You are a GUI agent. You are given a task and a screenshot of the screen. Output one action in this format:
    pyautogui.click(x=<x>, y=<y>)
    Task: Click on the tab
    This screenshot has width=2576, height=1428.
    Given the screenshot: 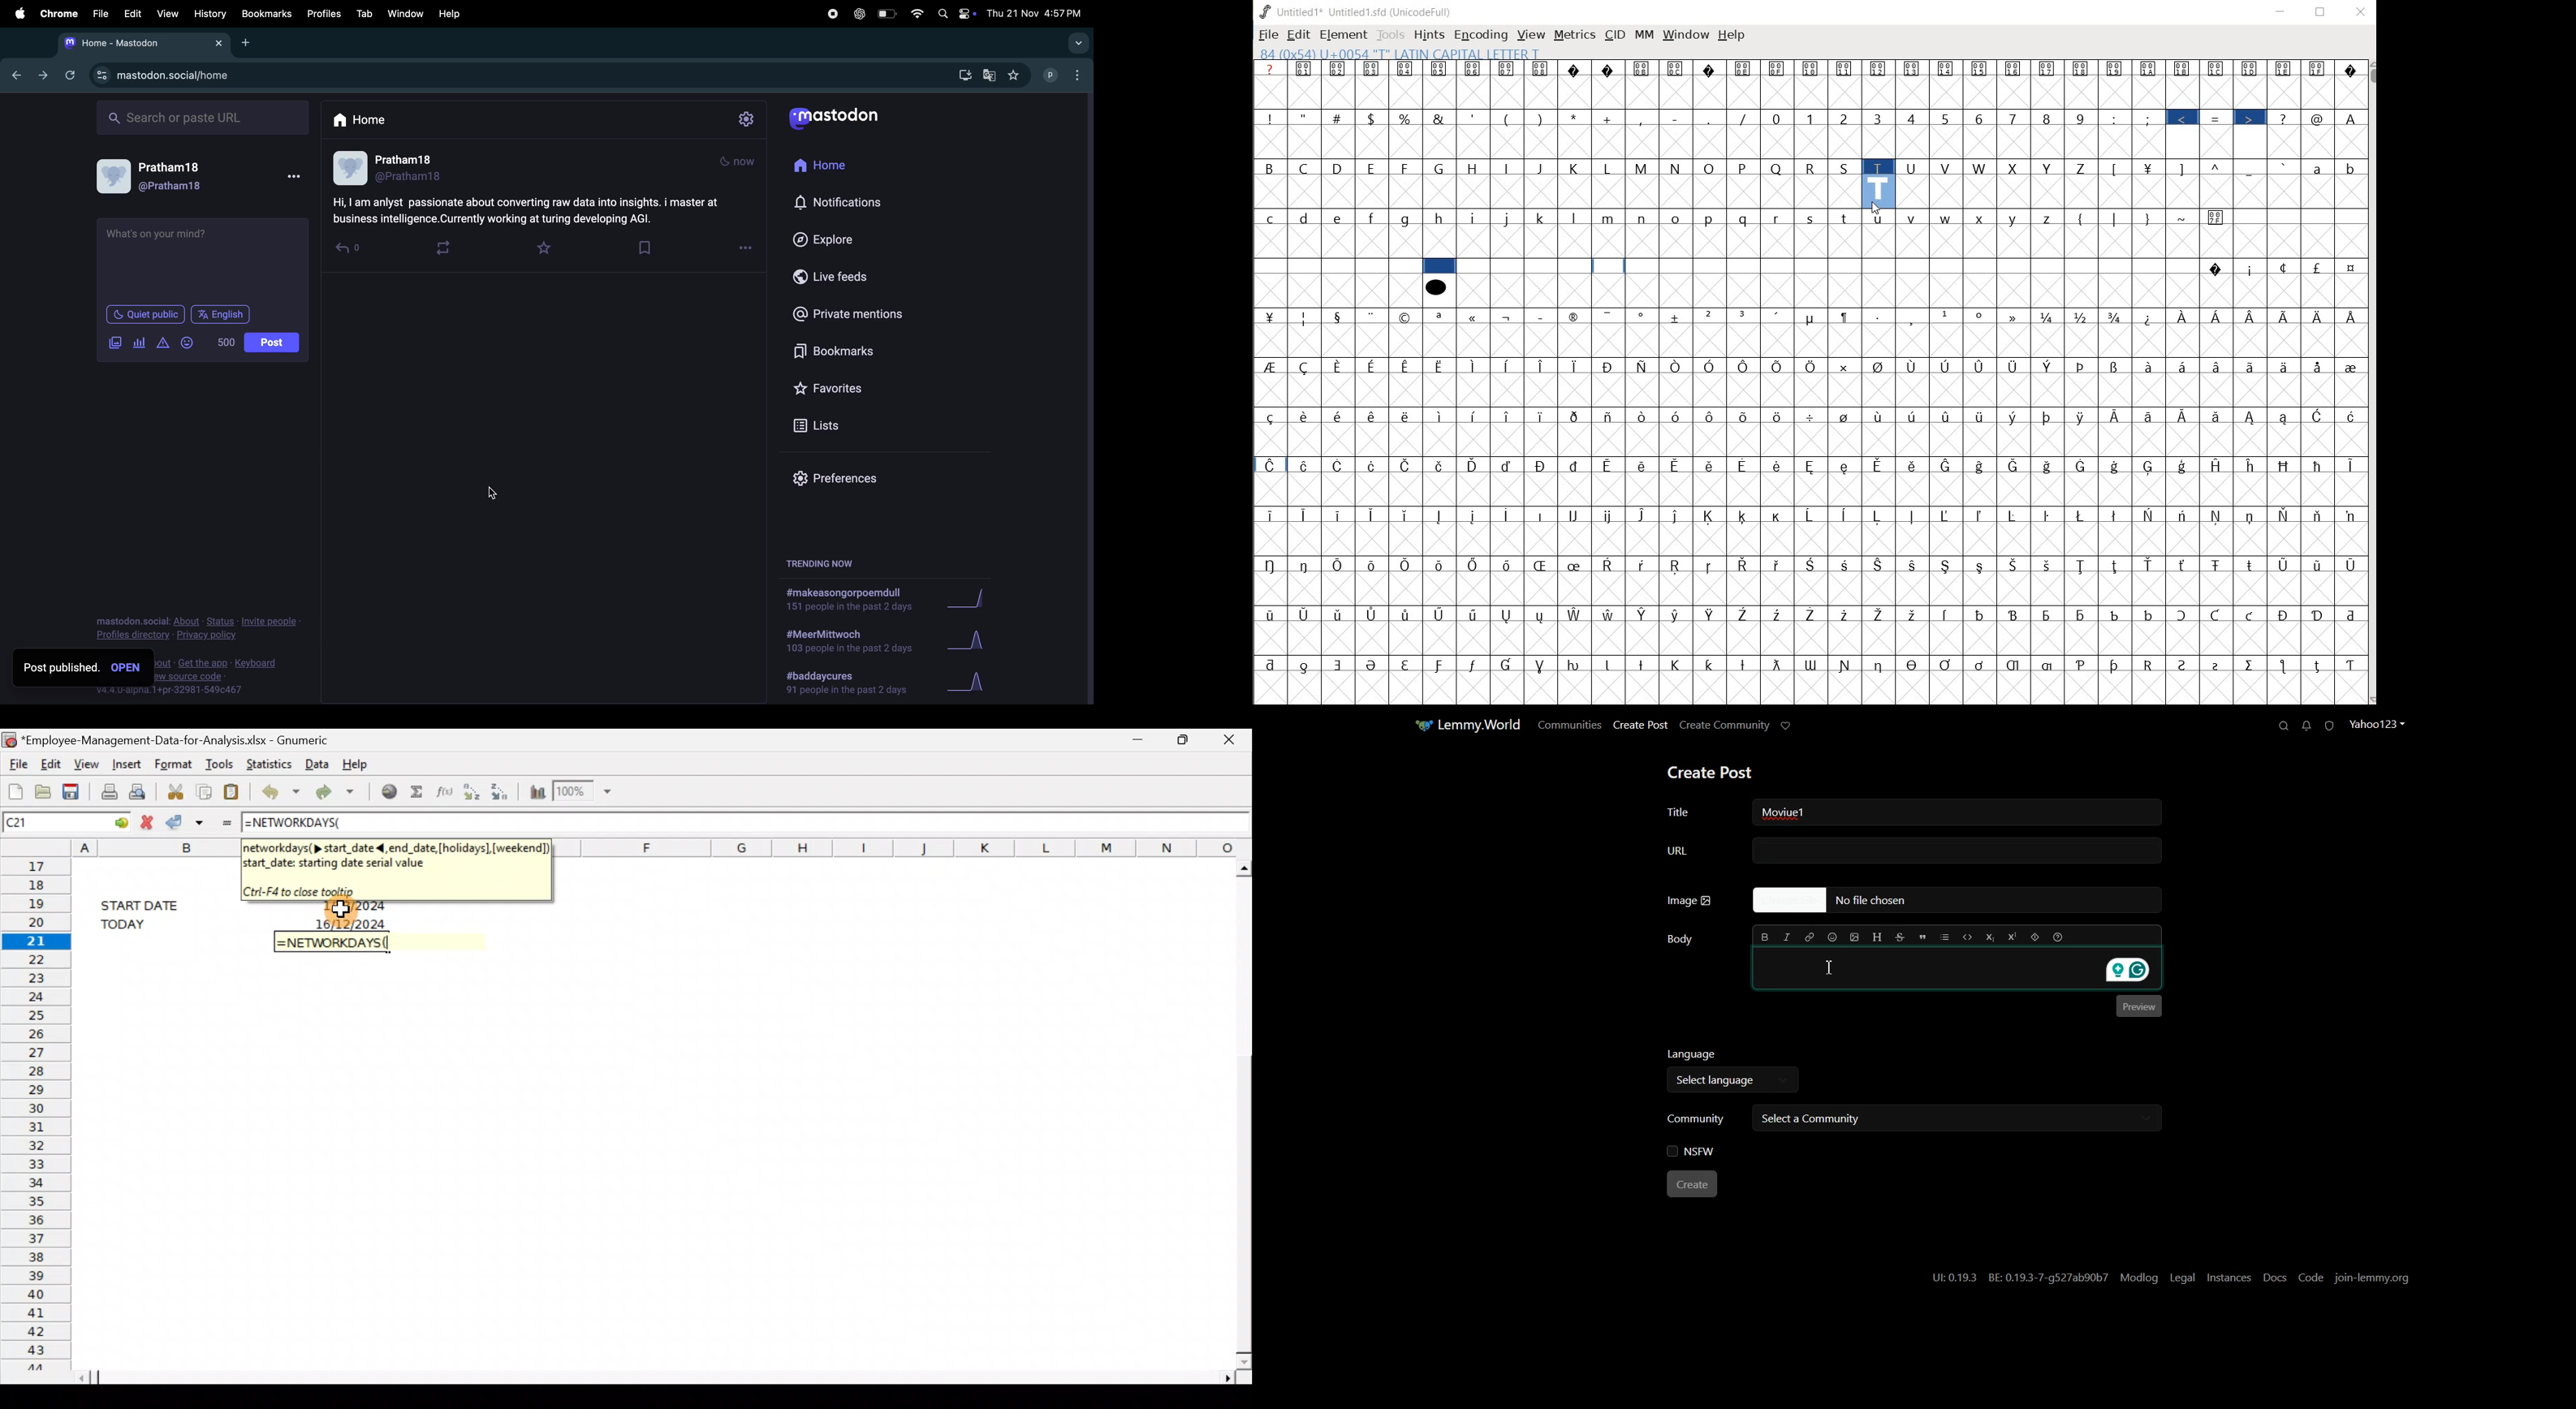 What is the action you would take?
    pyautogui.click(x=363, y=13)
    